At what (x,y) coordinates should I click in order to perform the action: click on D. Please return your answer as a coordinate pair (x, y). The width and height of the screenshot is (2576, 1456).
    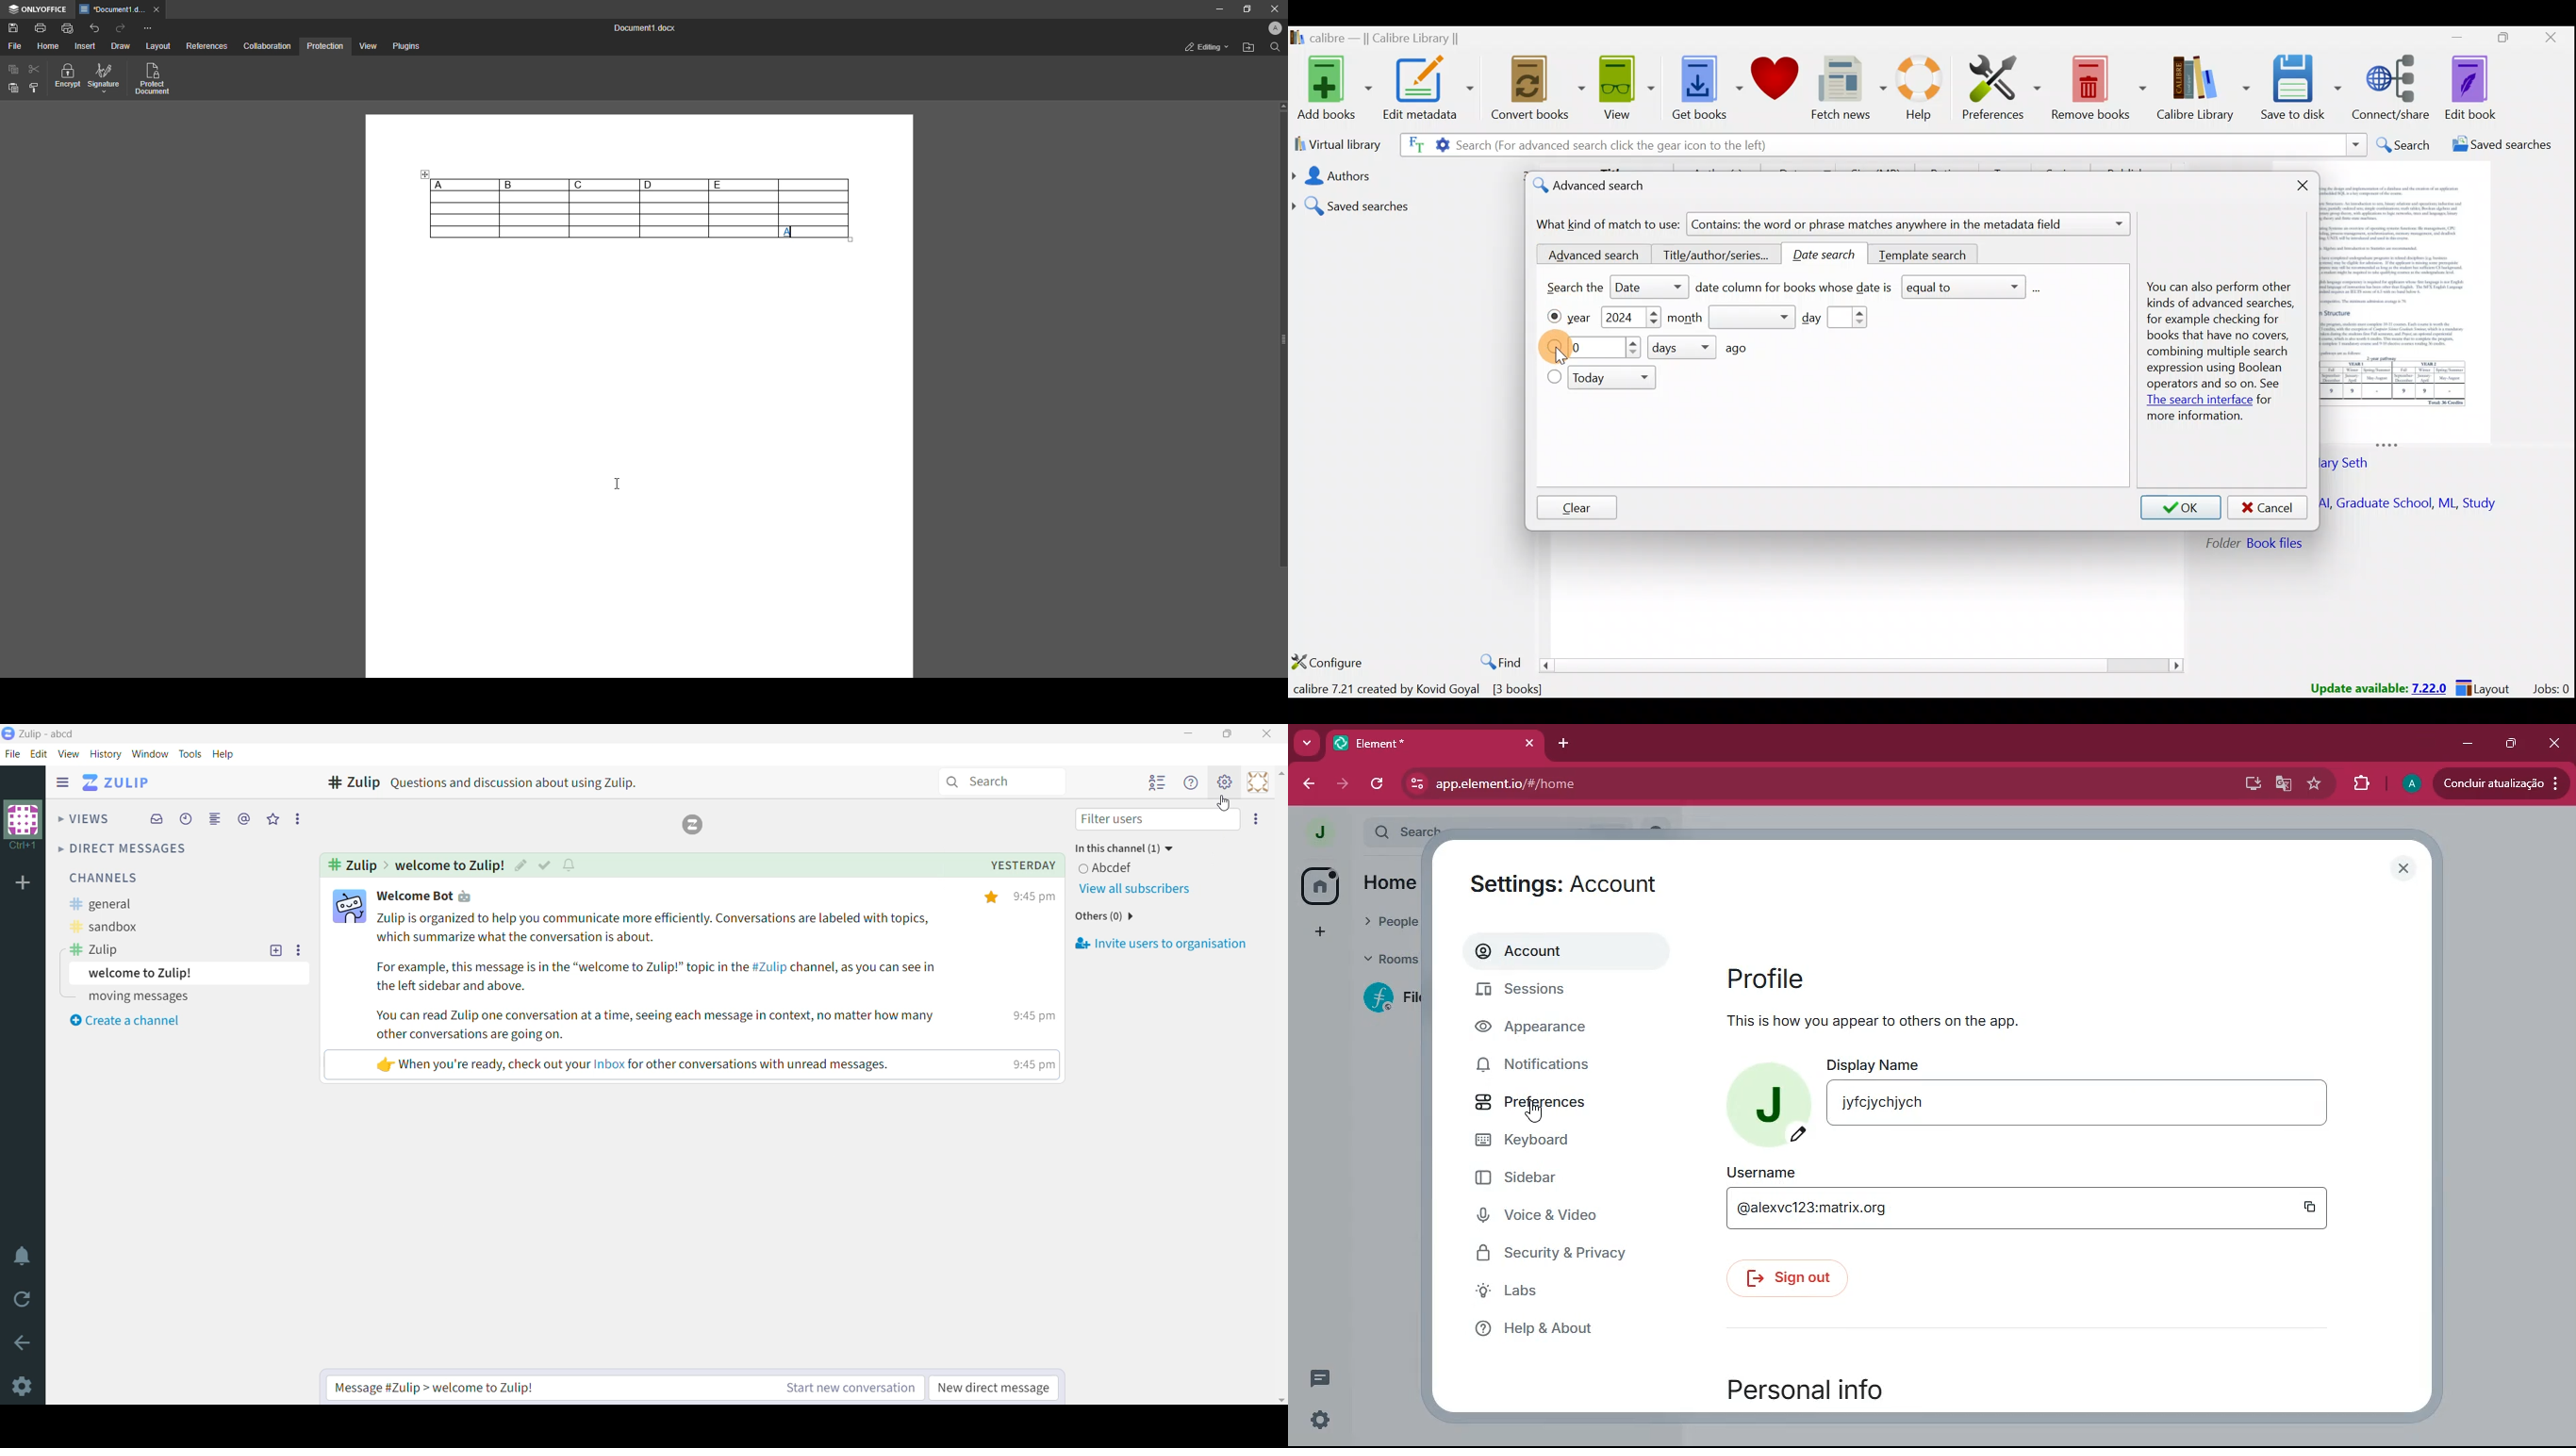
    Looking at the image, I should click on (674, 184).